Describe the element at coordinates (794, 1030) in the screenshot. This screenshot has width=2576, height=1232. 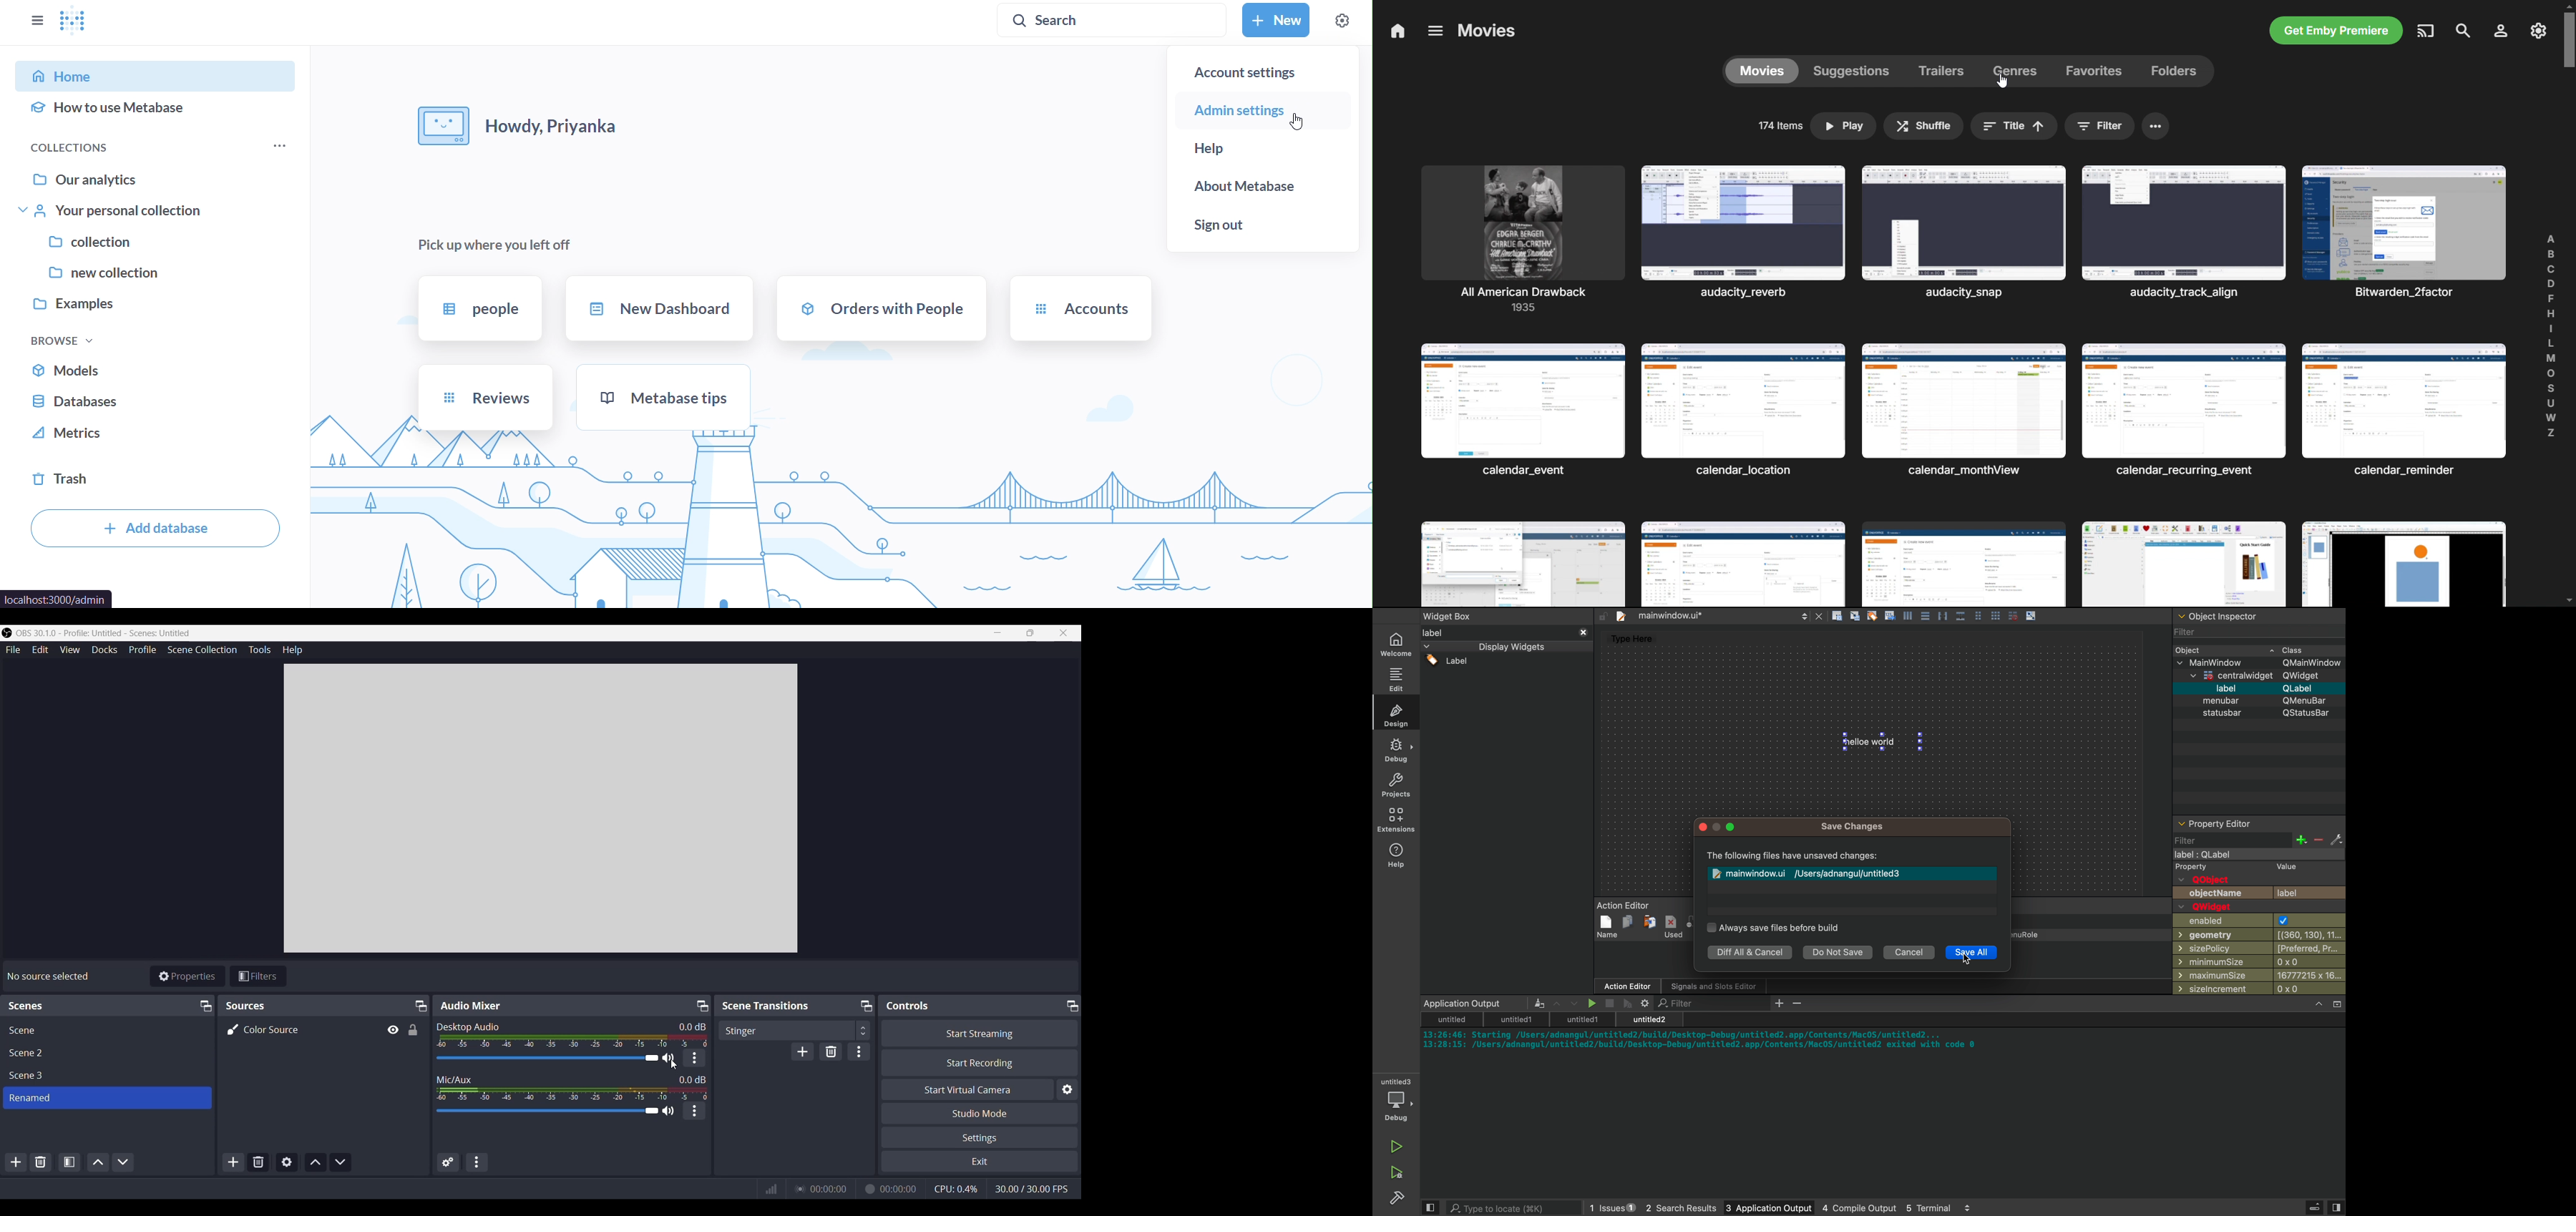
I see `Transition options` at that location.